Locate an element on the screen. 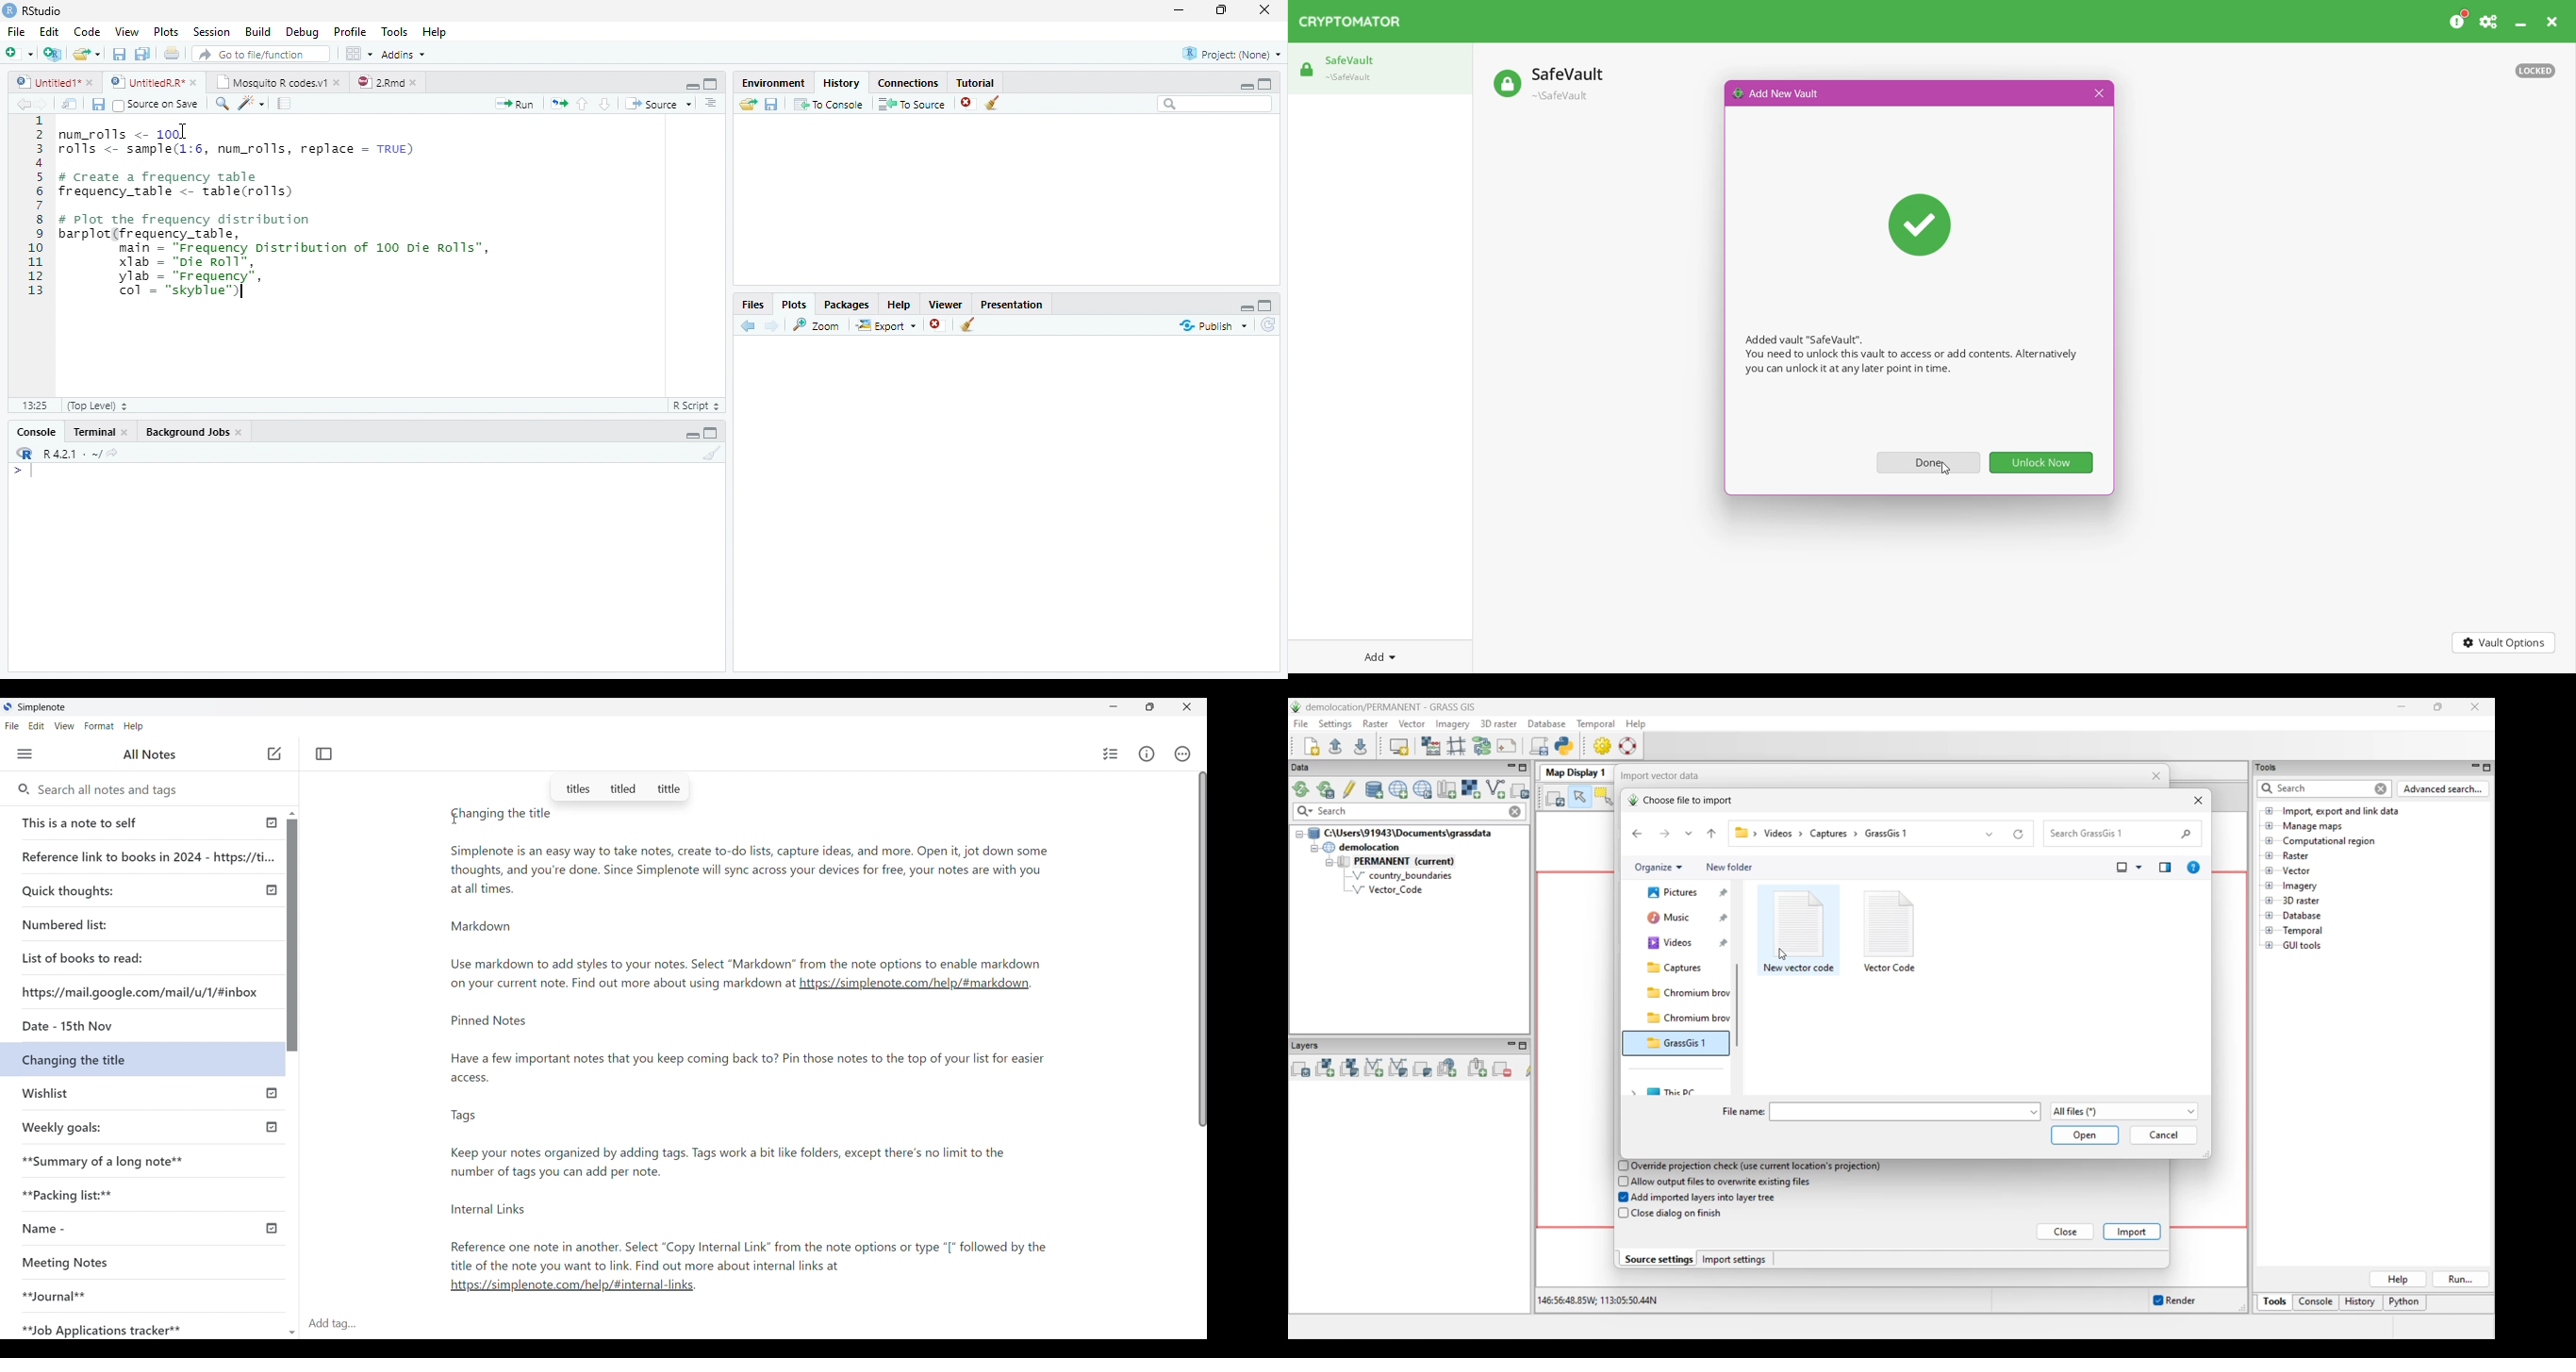 The image size is (2576, 1372). Help is located at coordinates (437, 31).